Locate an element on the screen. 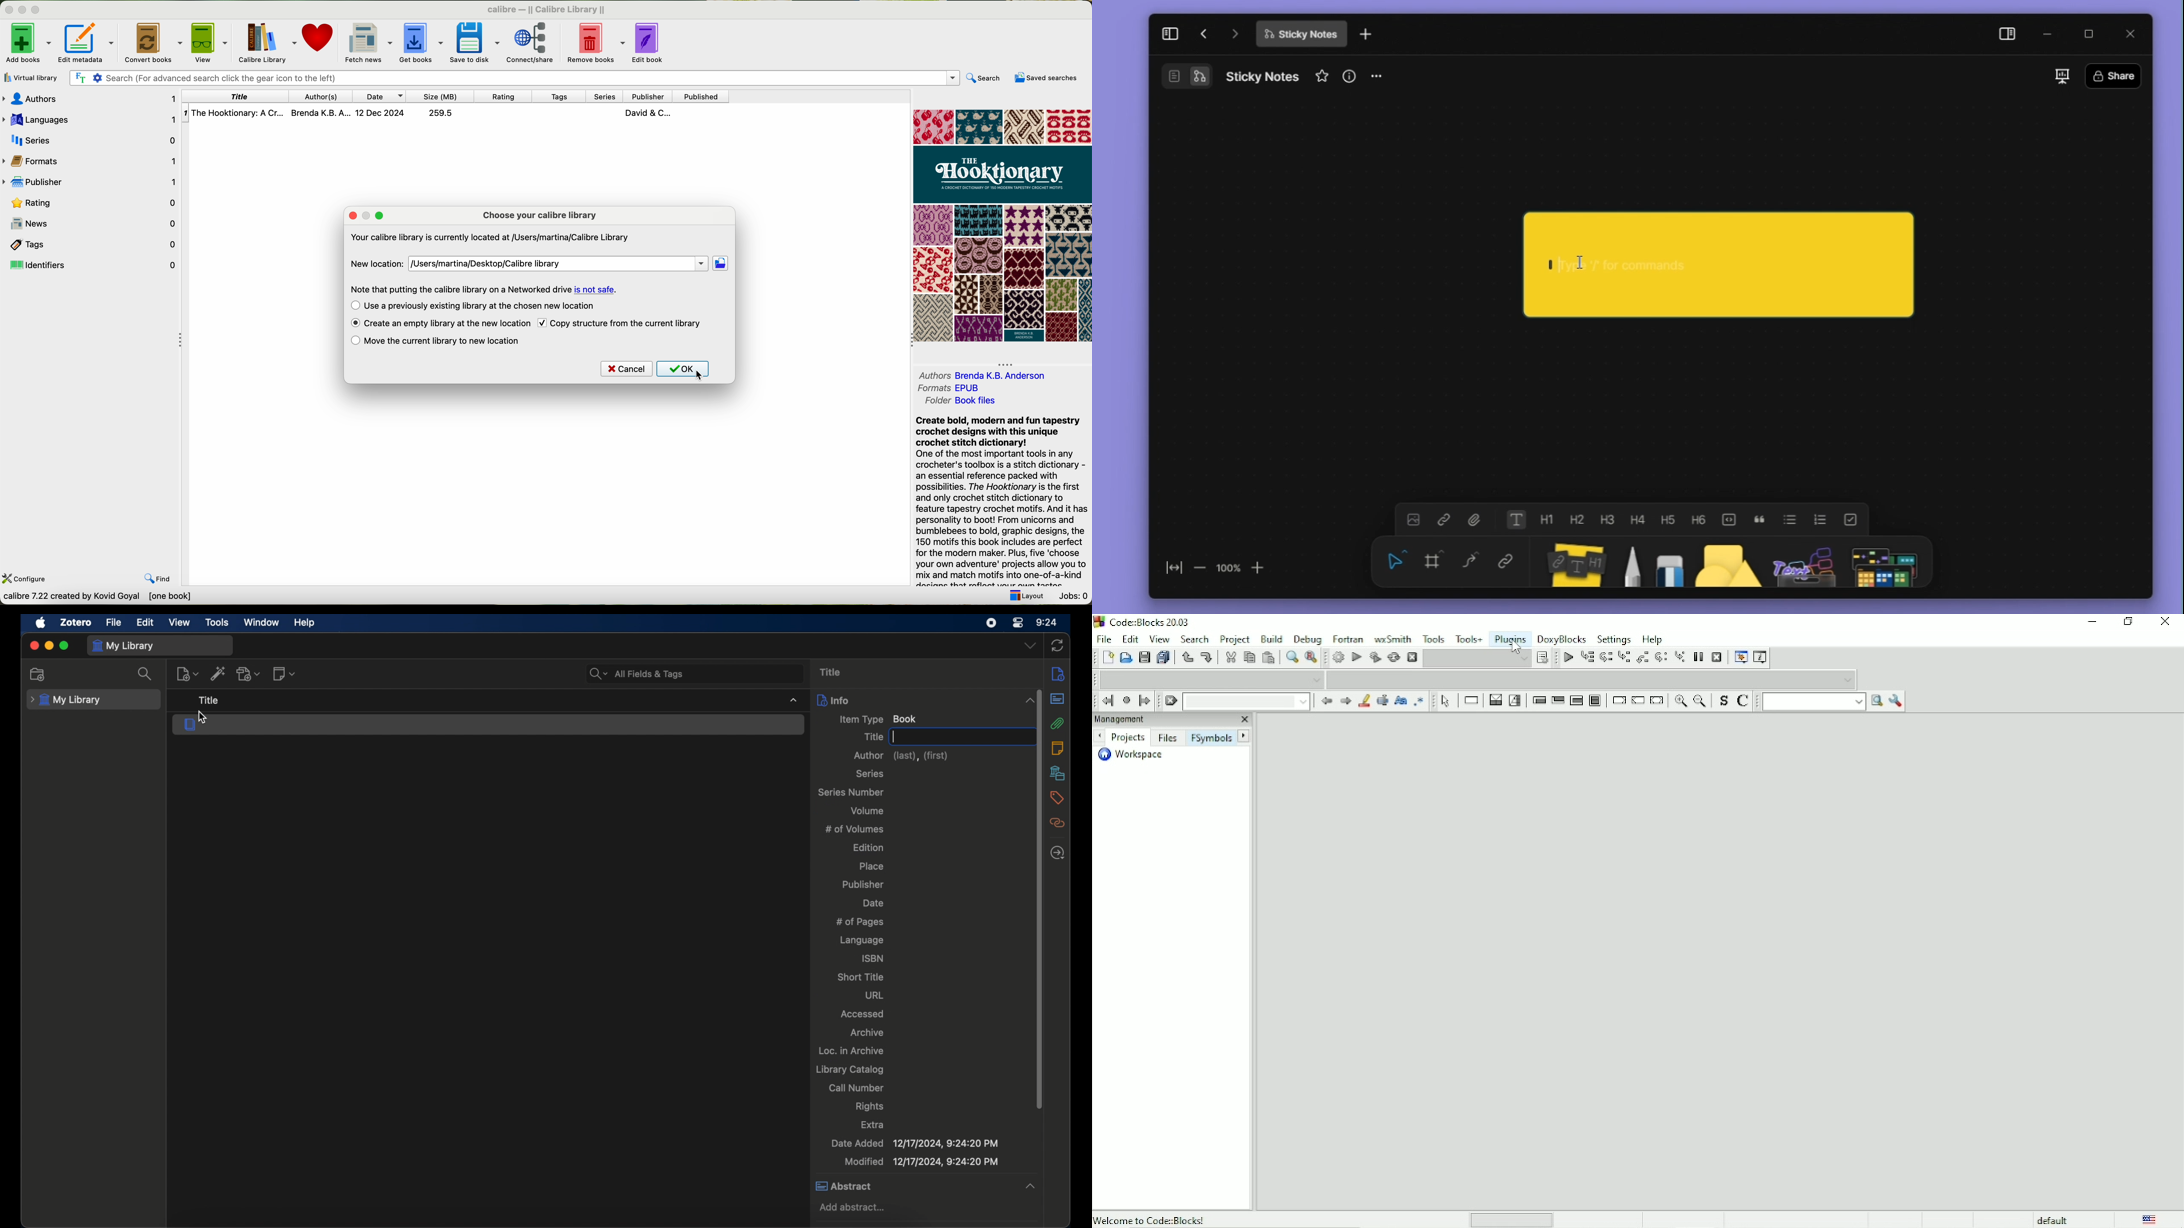 Image resolution: width=2184 pixels, height=1232 pixels. toogle buttons is located at coordinates (1734, 519).